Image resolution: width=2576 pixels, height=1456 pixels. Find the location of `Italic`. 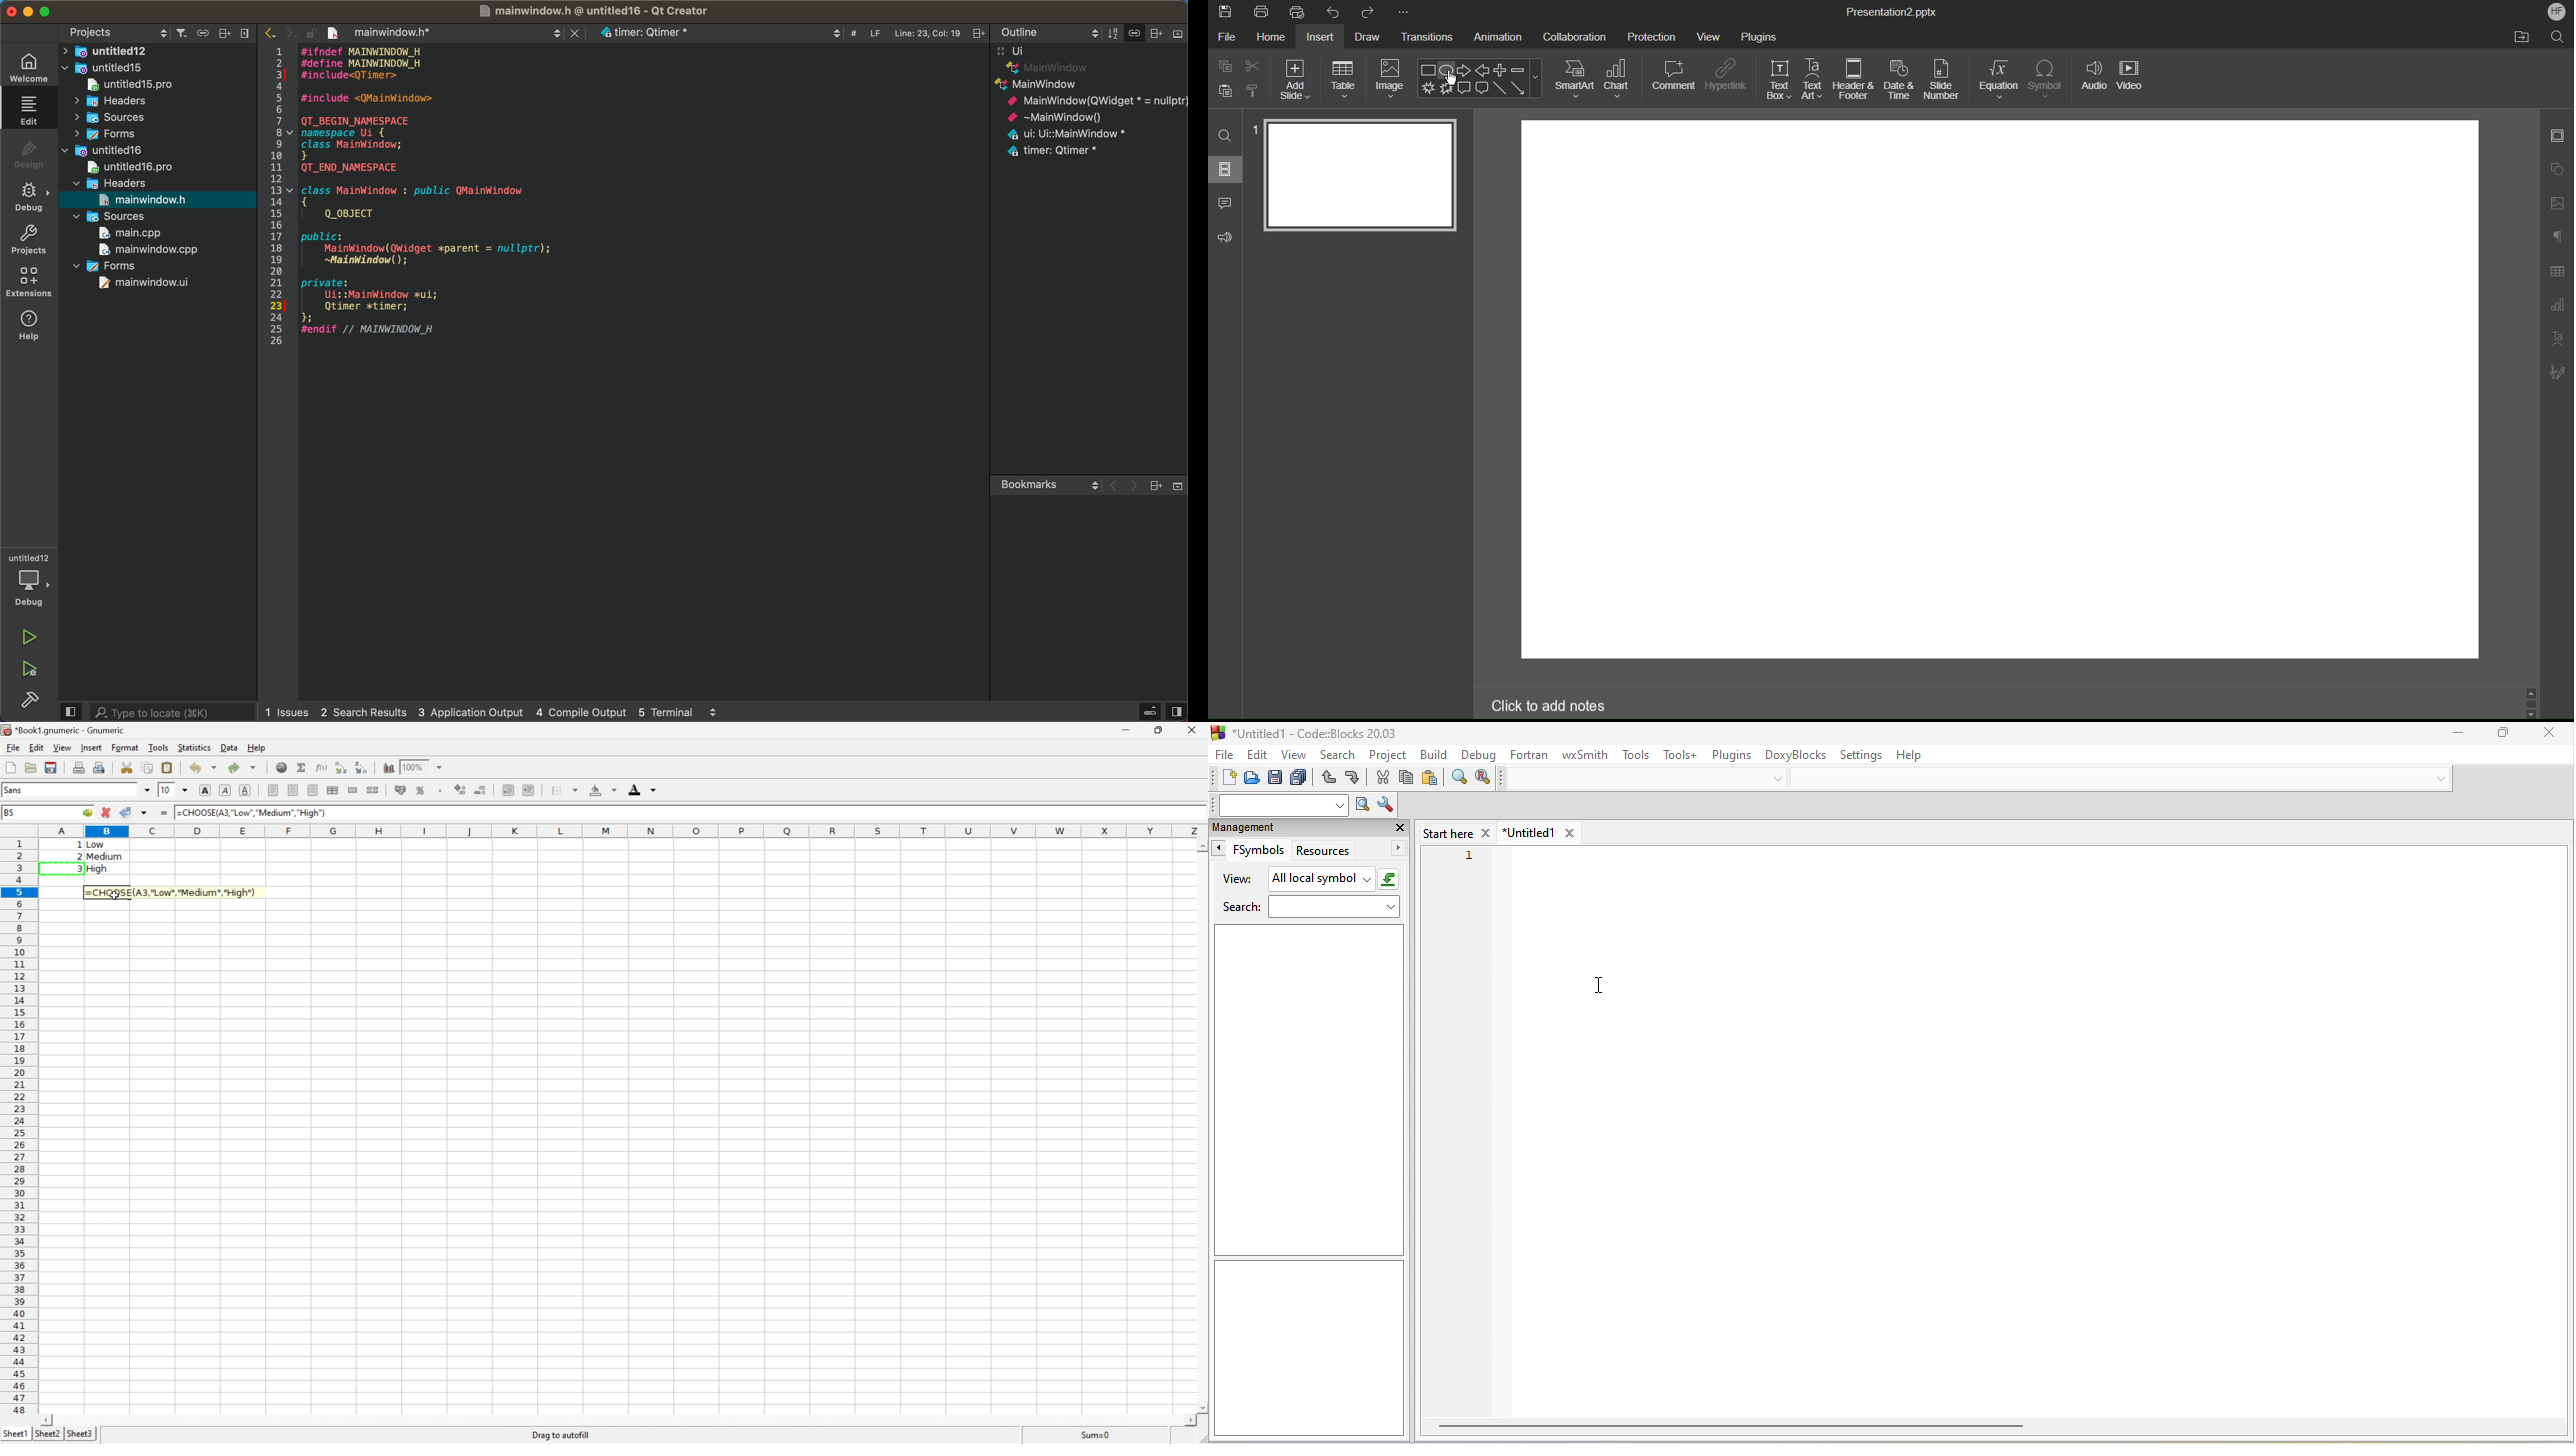

Italic is located at coordinates (226, 791).